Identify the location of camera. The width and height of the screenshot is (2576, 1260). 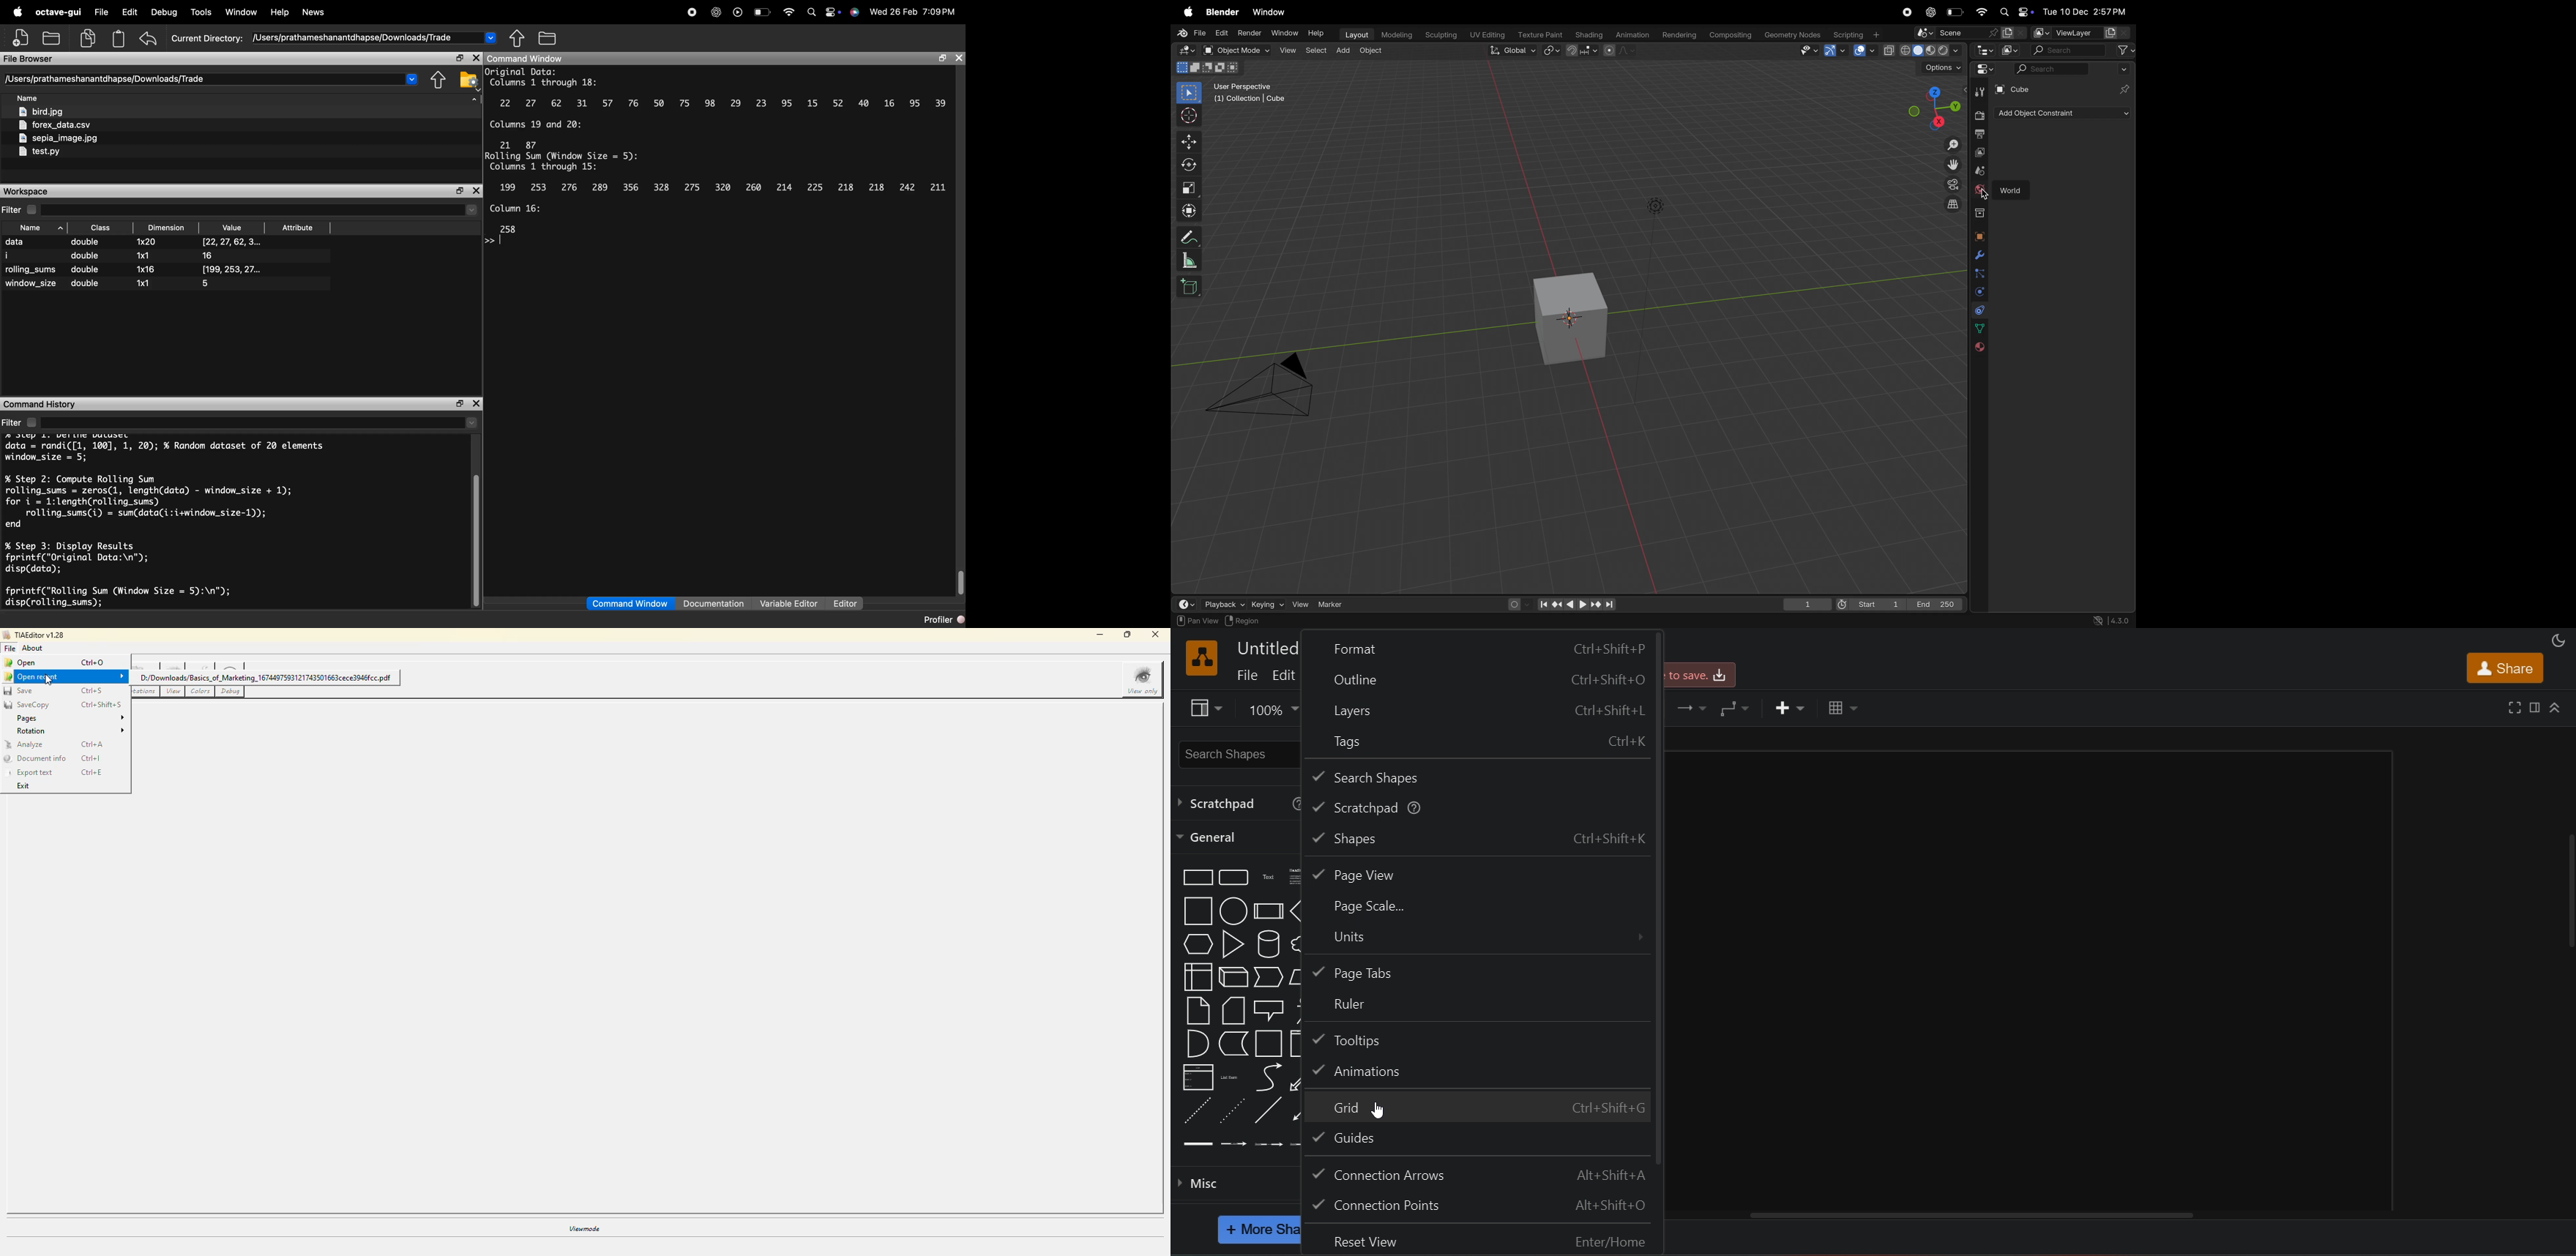
(1951, 184).